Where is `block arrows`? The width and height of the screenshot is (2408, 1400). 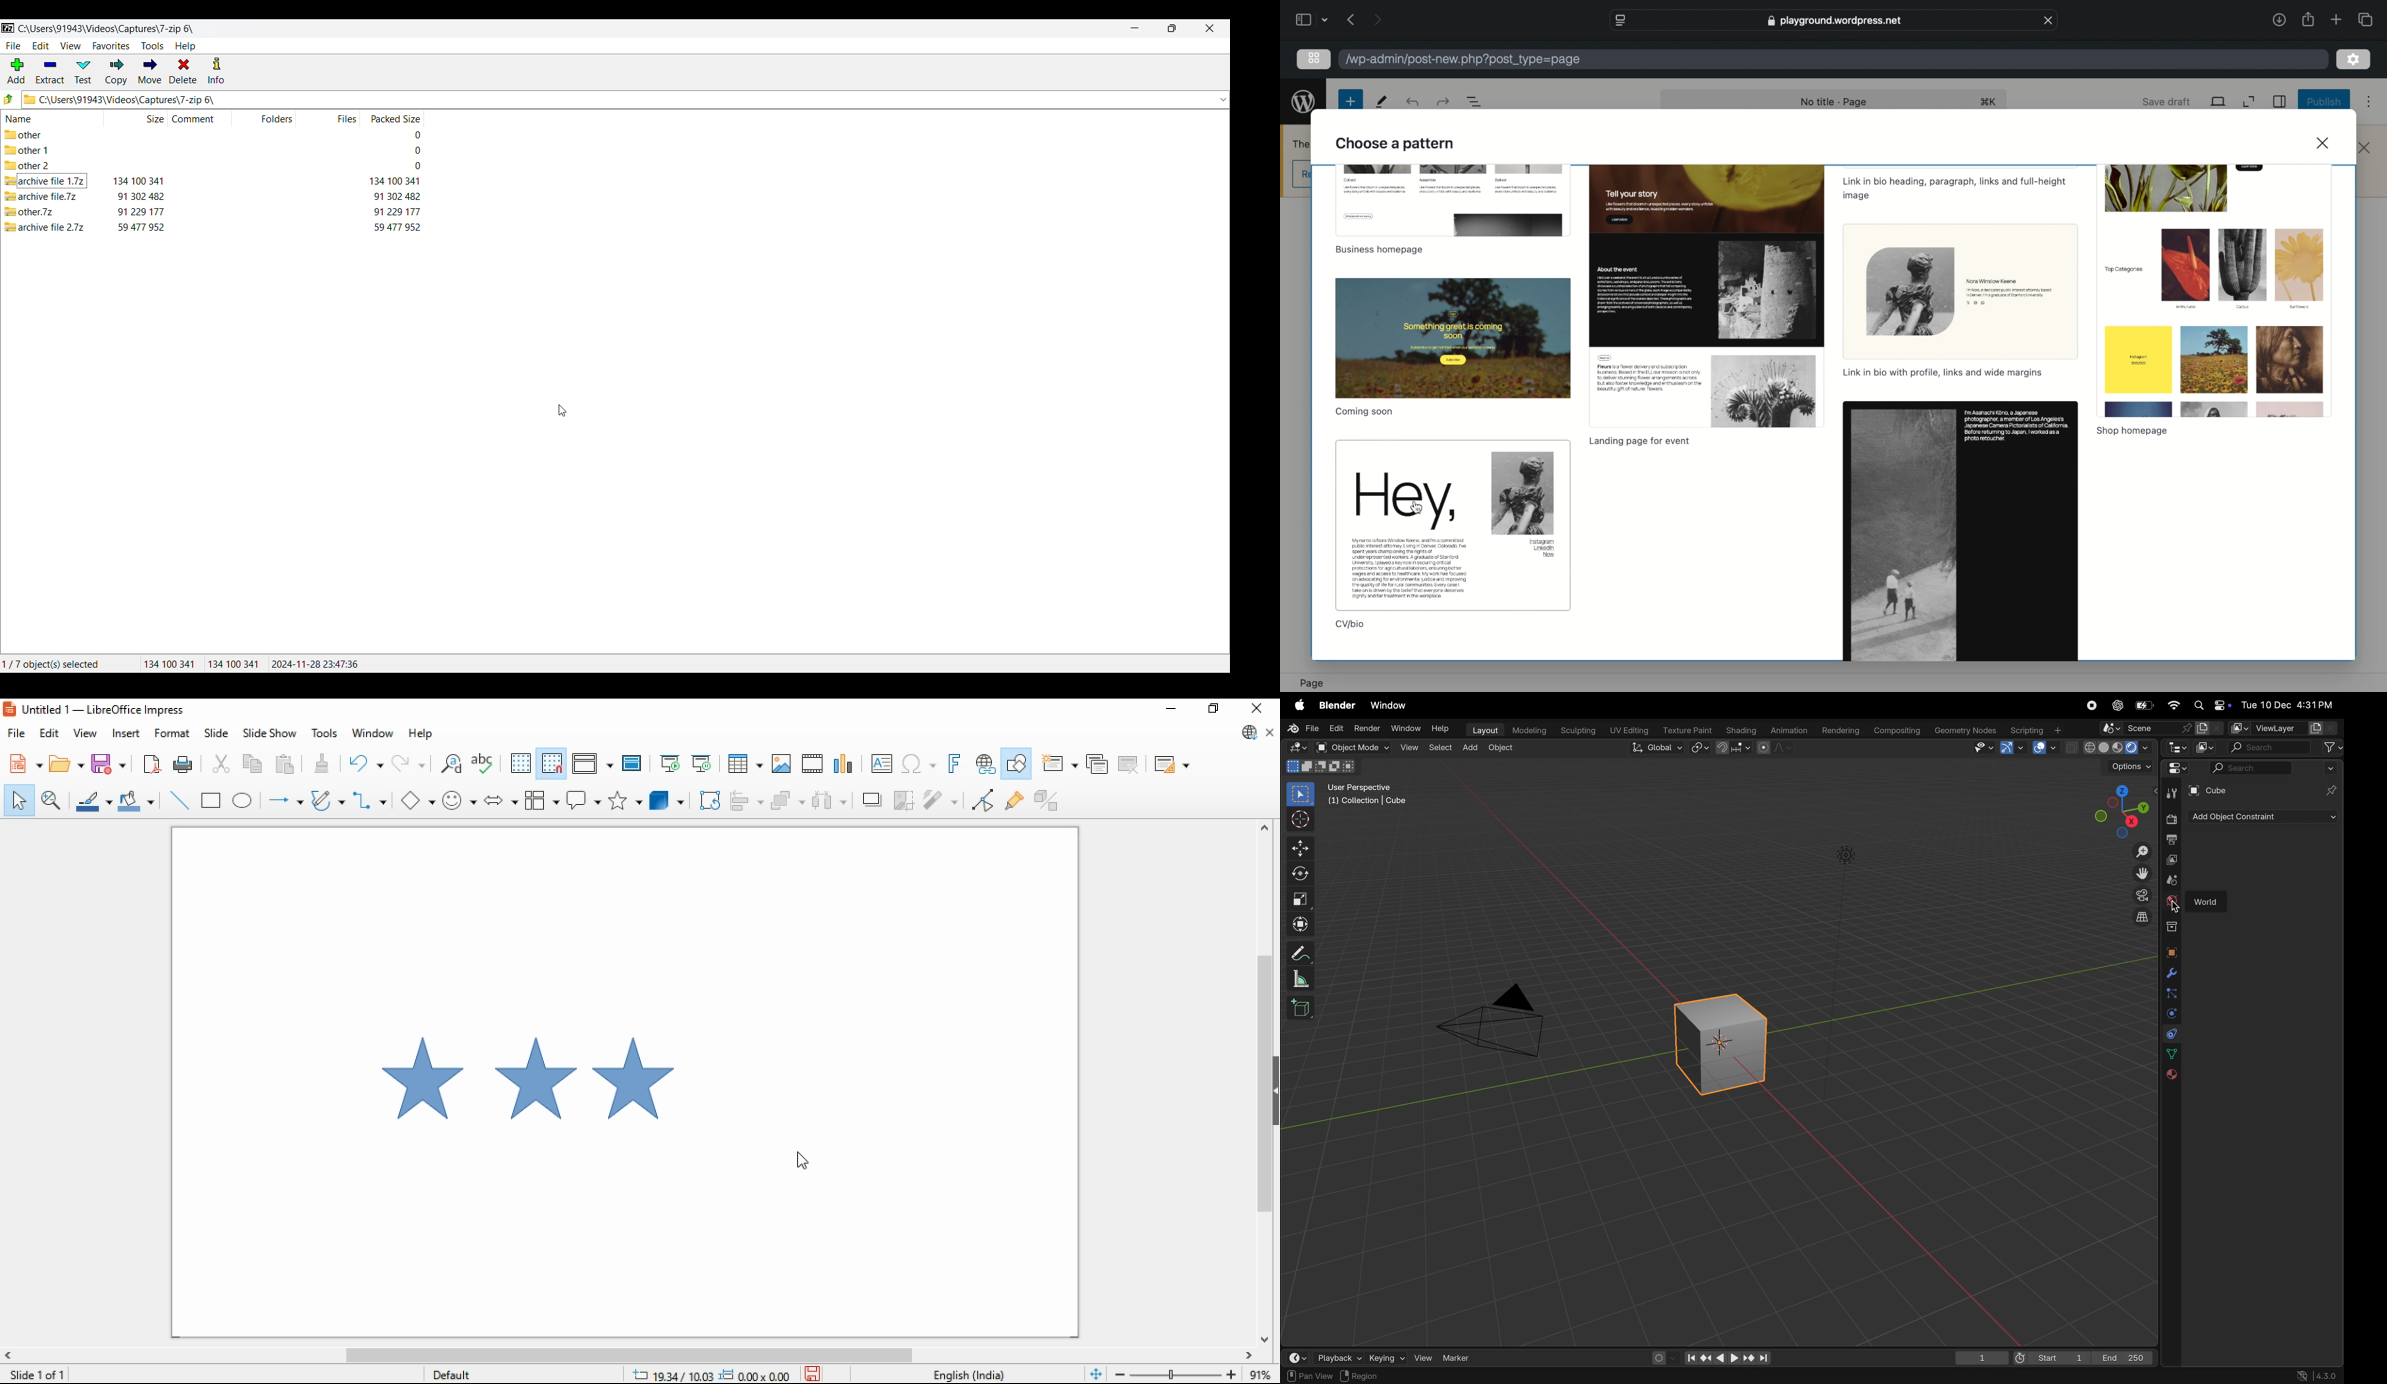
block arrows is located at coordinates (500, 799).